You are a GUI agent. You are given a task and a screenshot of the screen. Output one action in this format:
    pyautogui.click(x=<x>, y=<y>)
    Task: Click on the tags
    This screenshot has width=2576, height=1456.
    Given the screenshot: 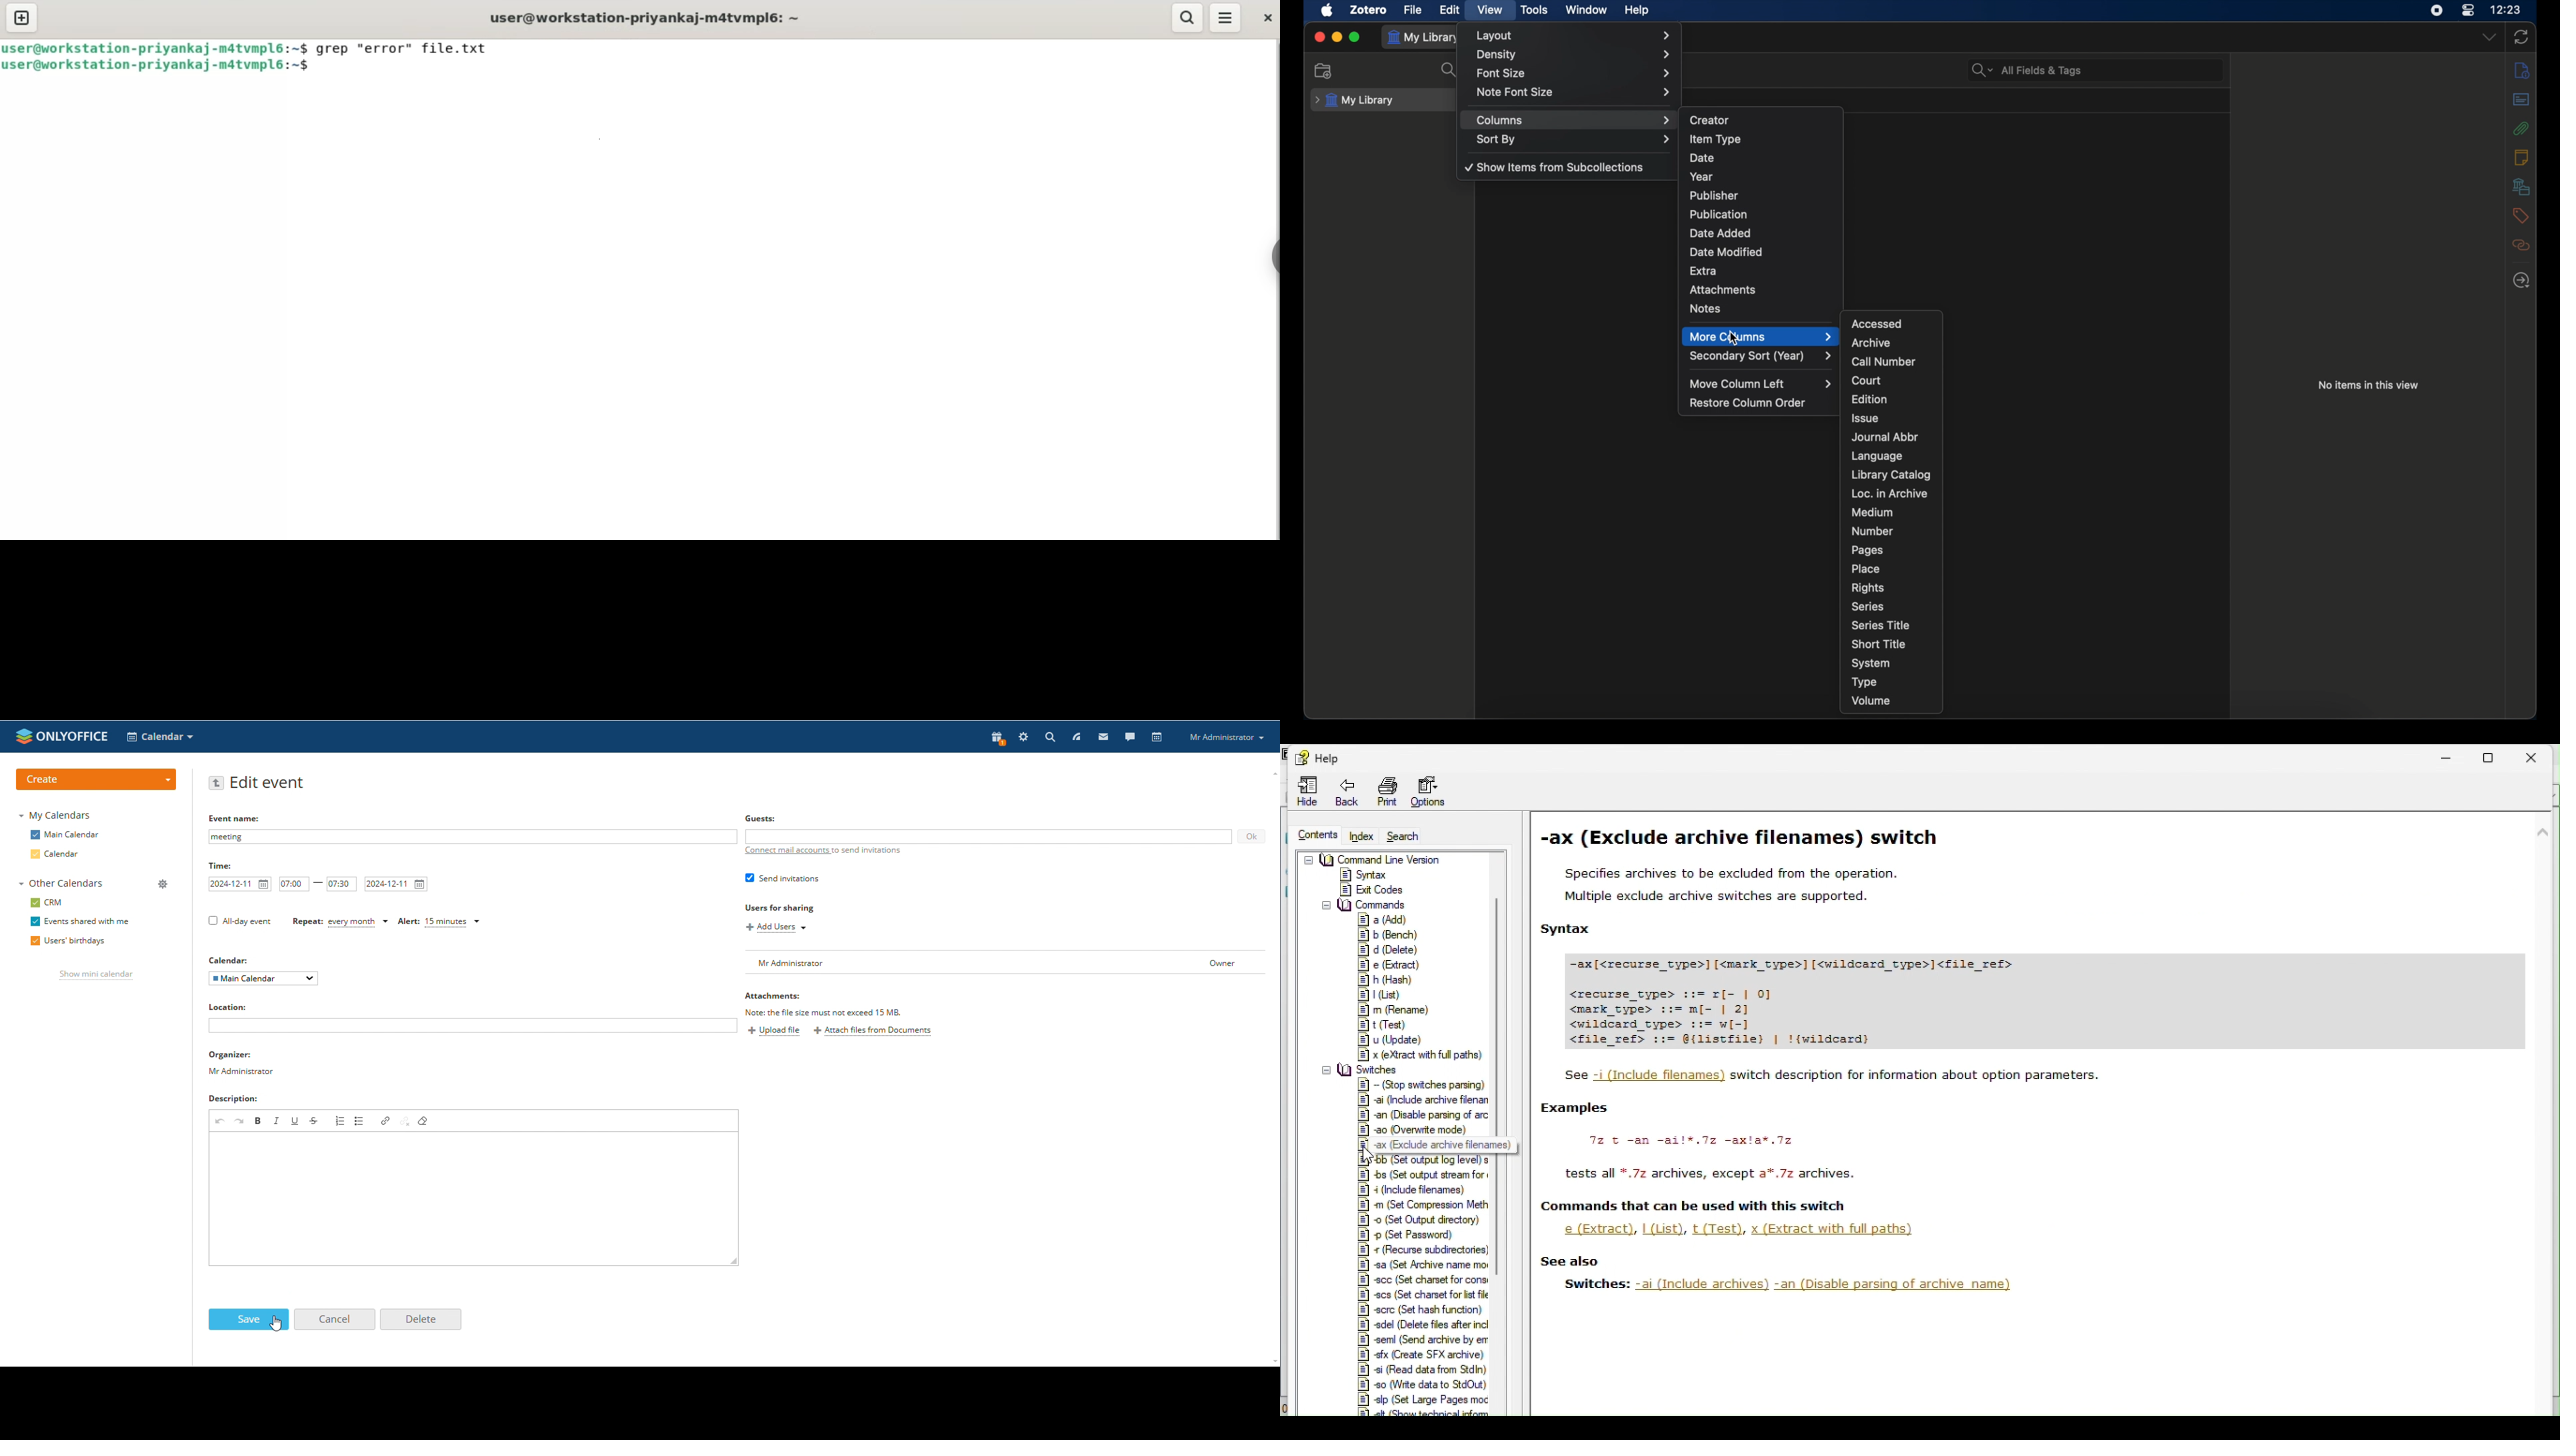 What is the action you would take?
    pyautogui.click(x=2520, y=215)
    